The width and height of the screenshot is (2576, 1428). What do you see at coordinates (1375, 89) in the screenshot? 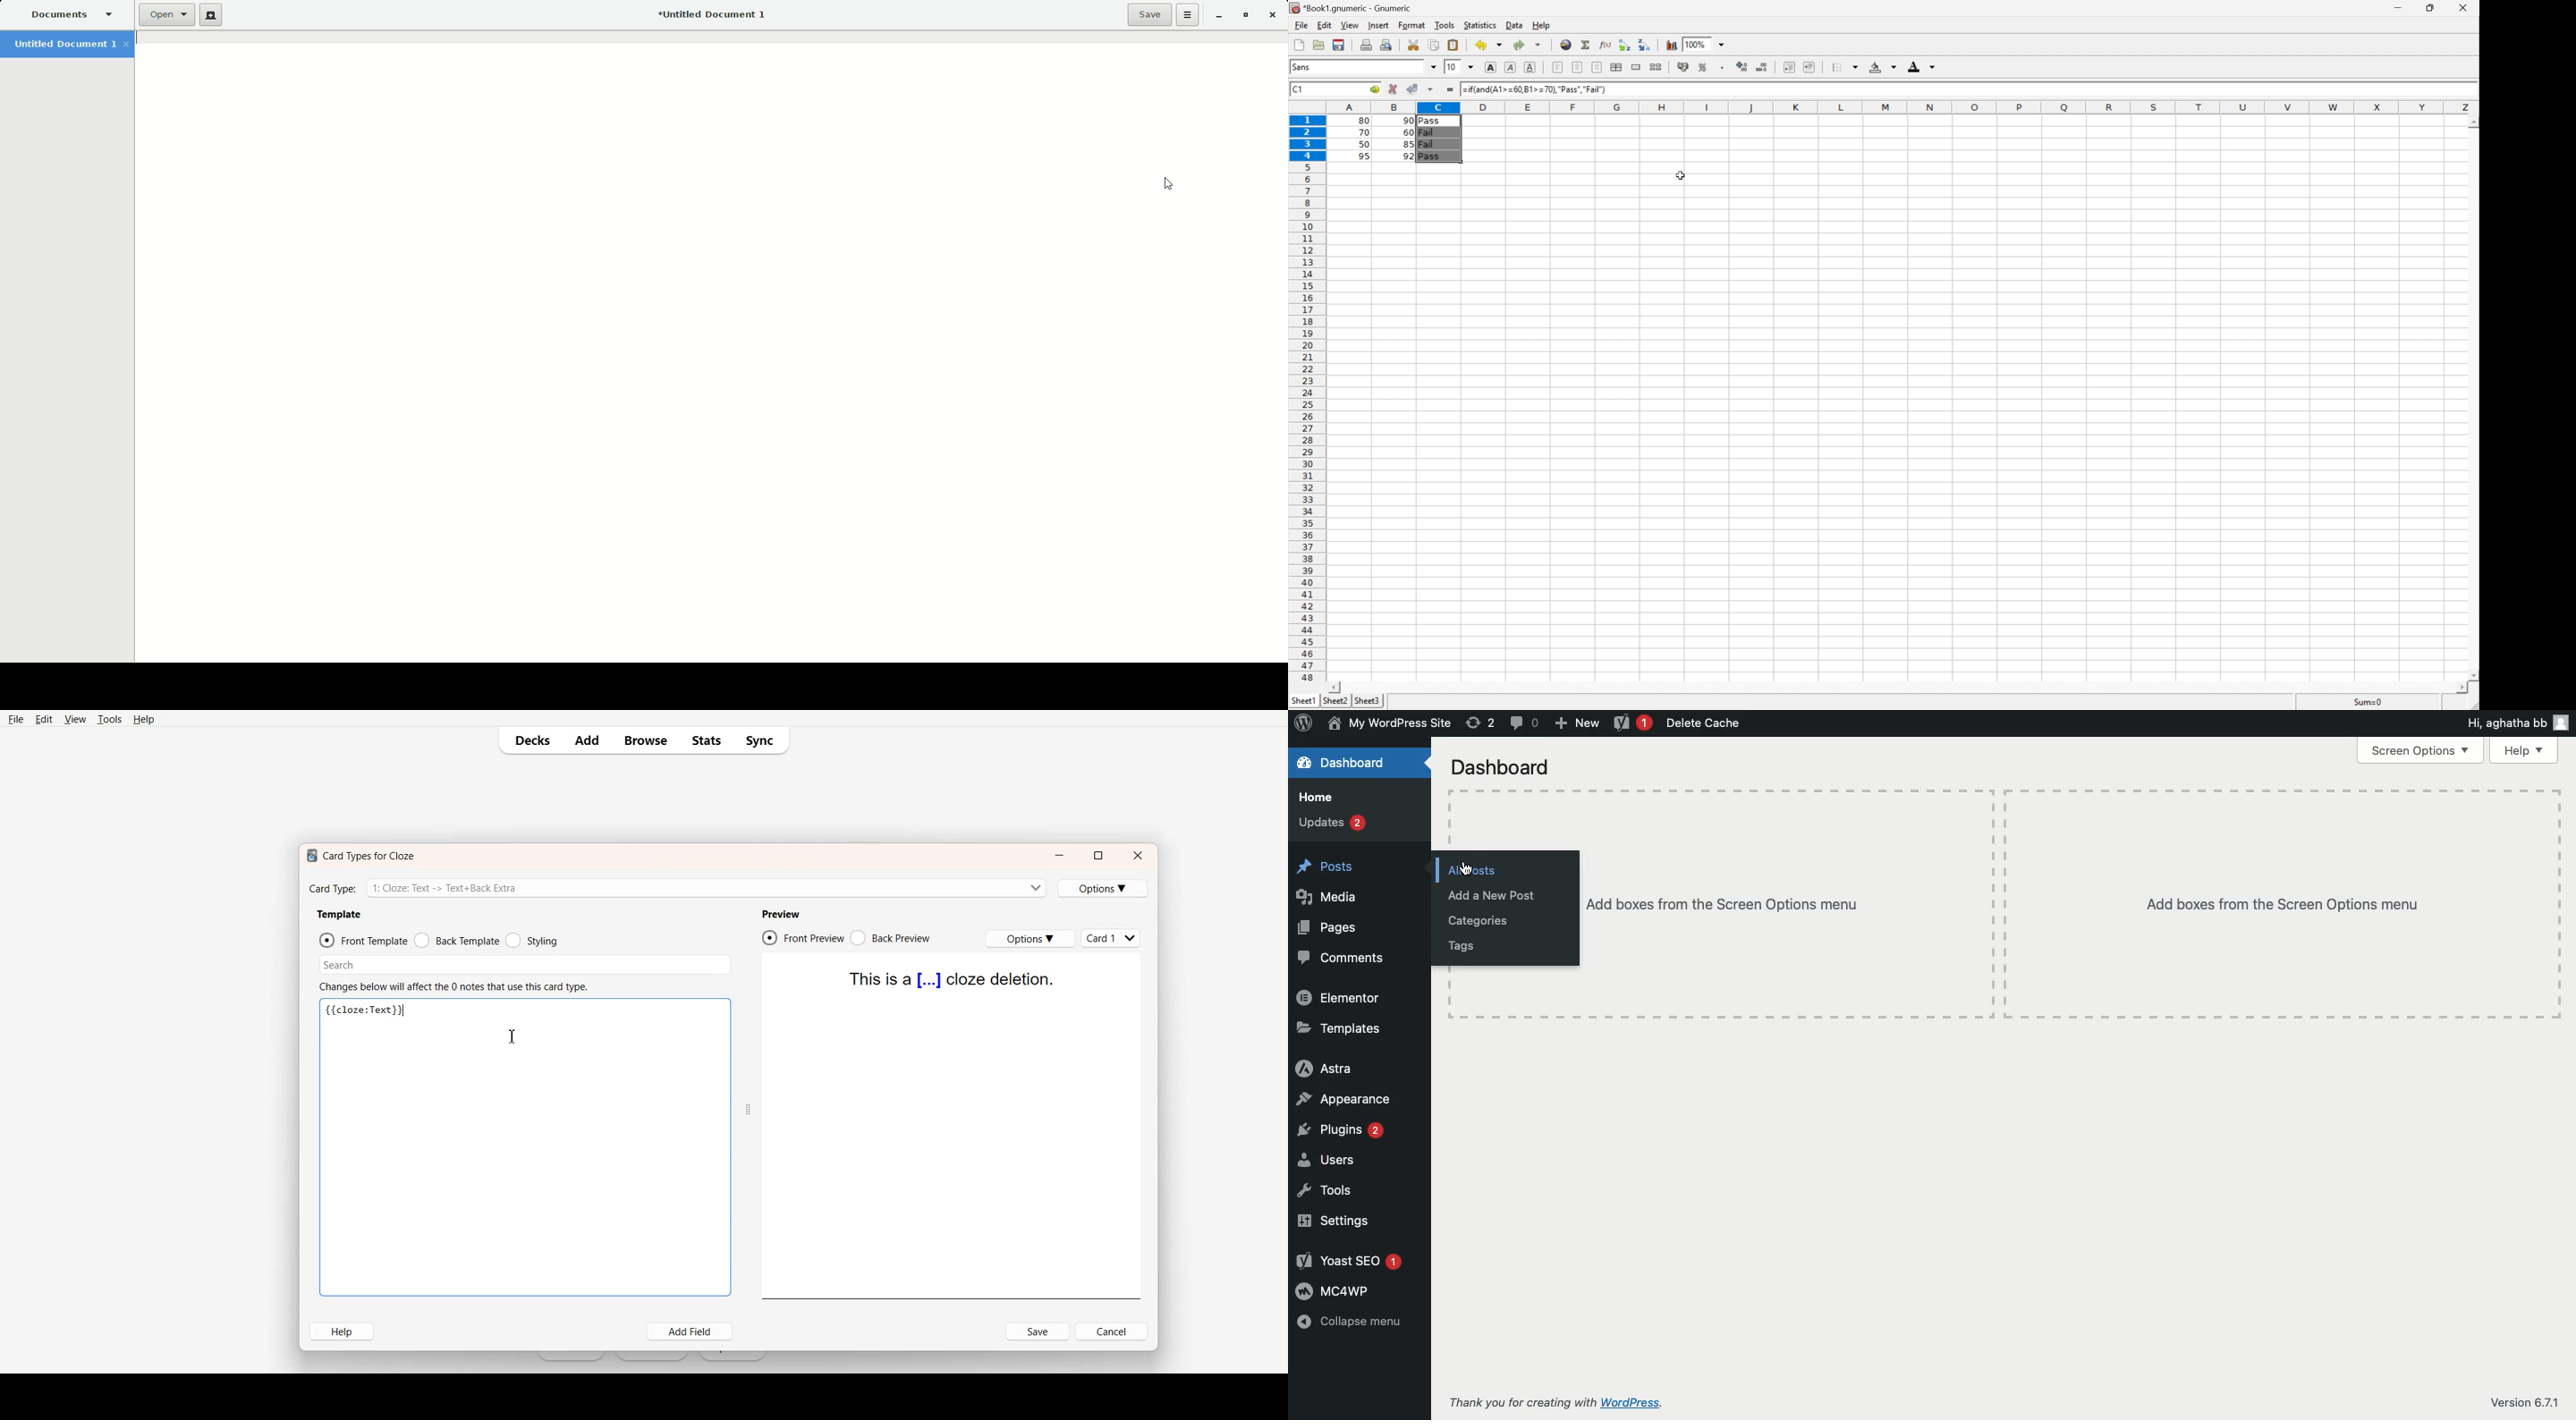
I see `Go to...` at bounding box center [1375, 89].